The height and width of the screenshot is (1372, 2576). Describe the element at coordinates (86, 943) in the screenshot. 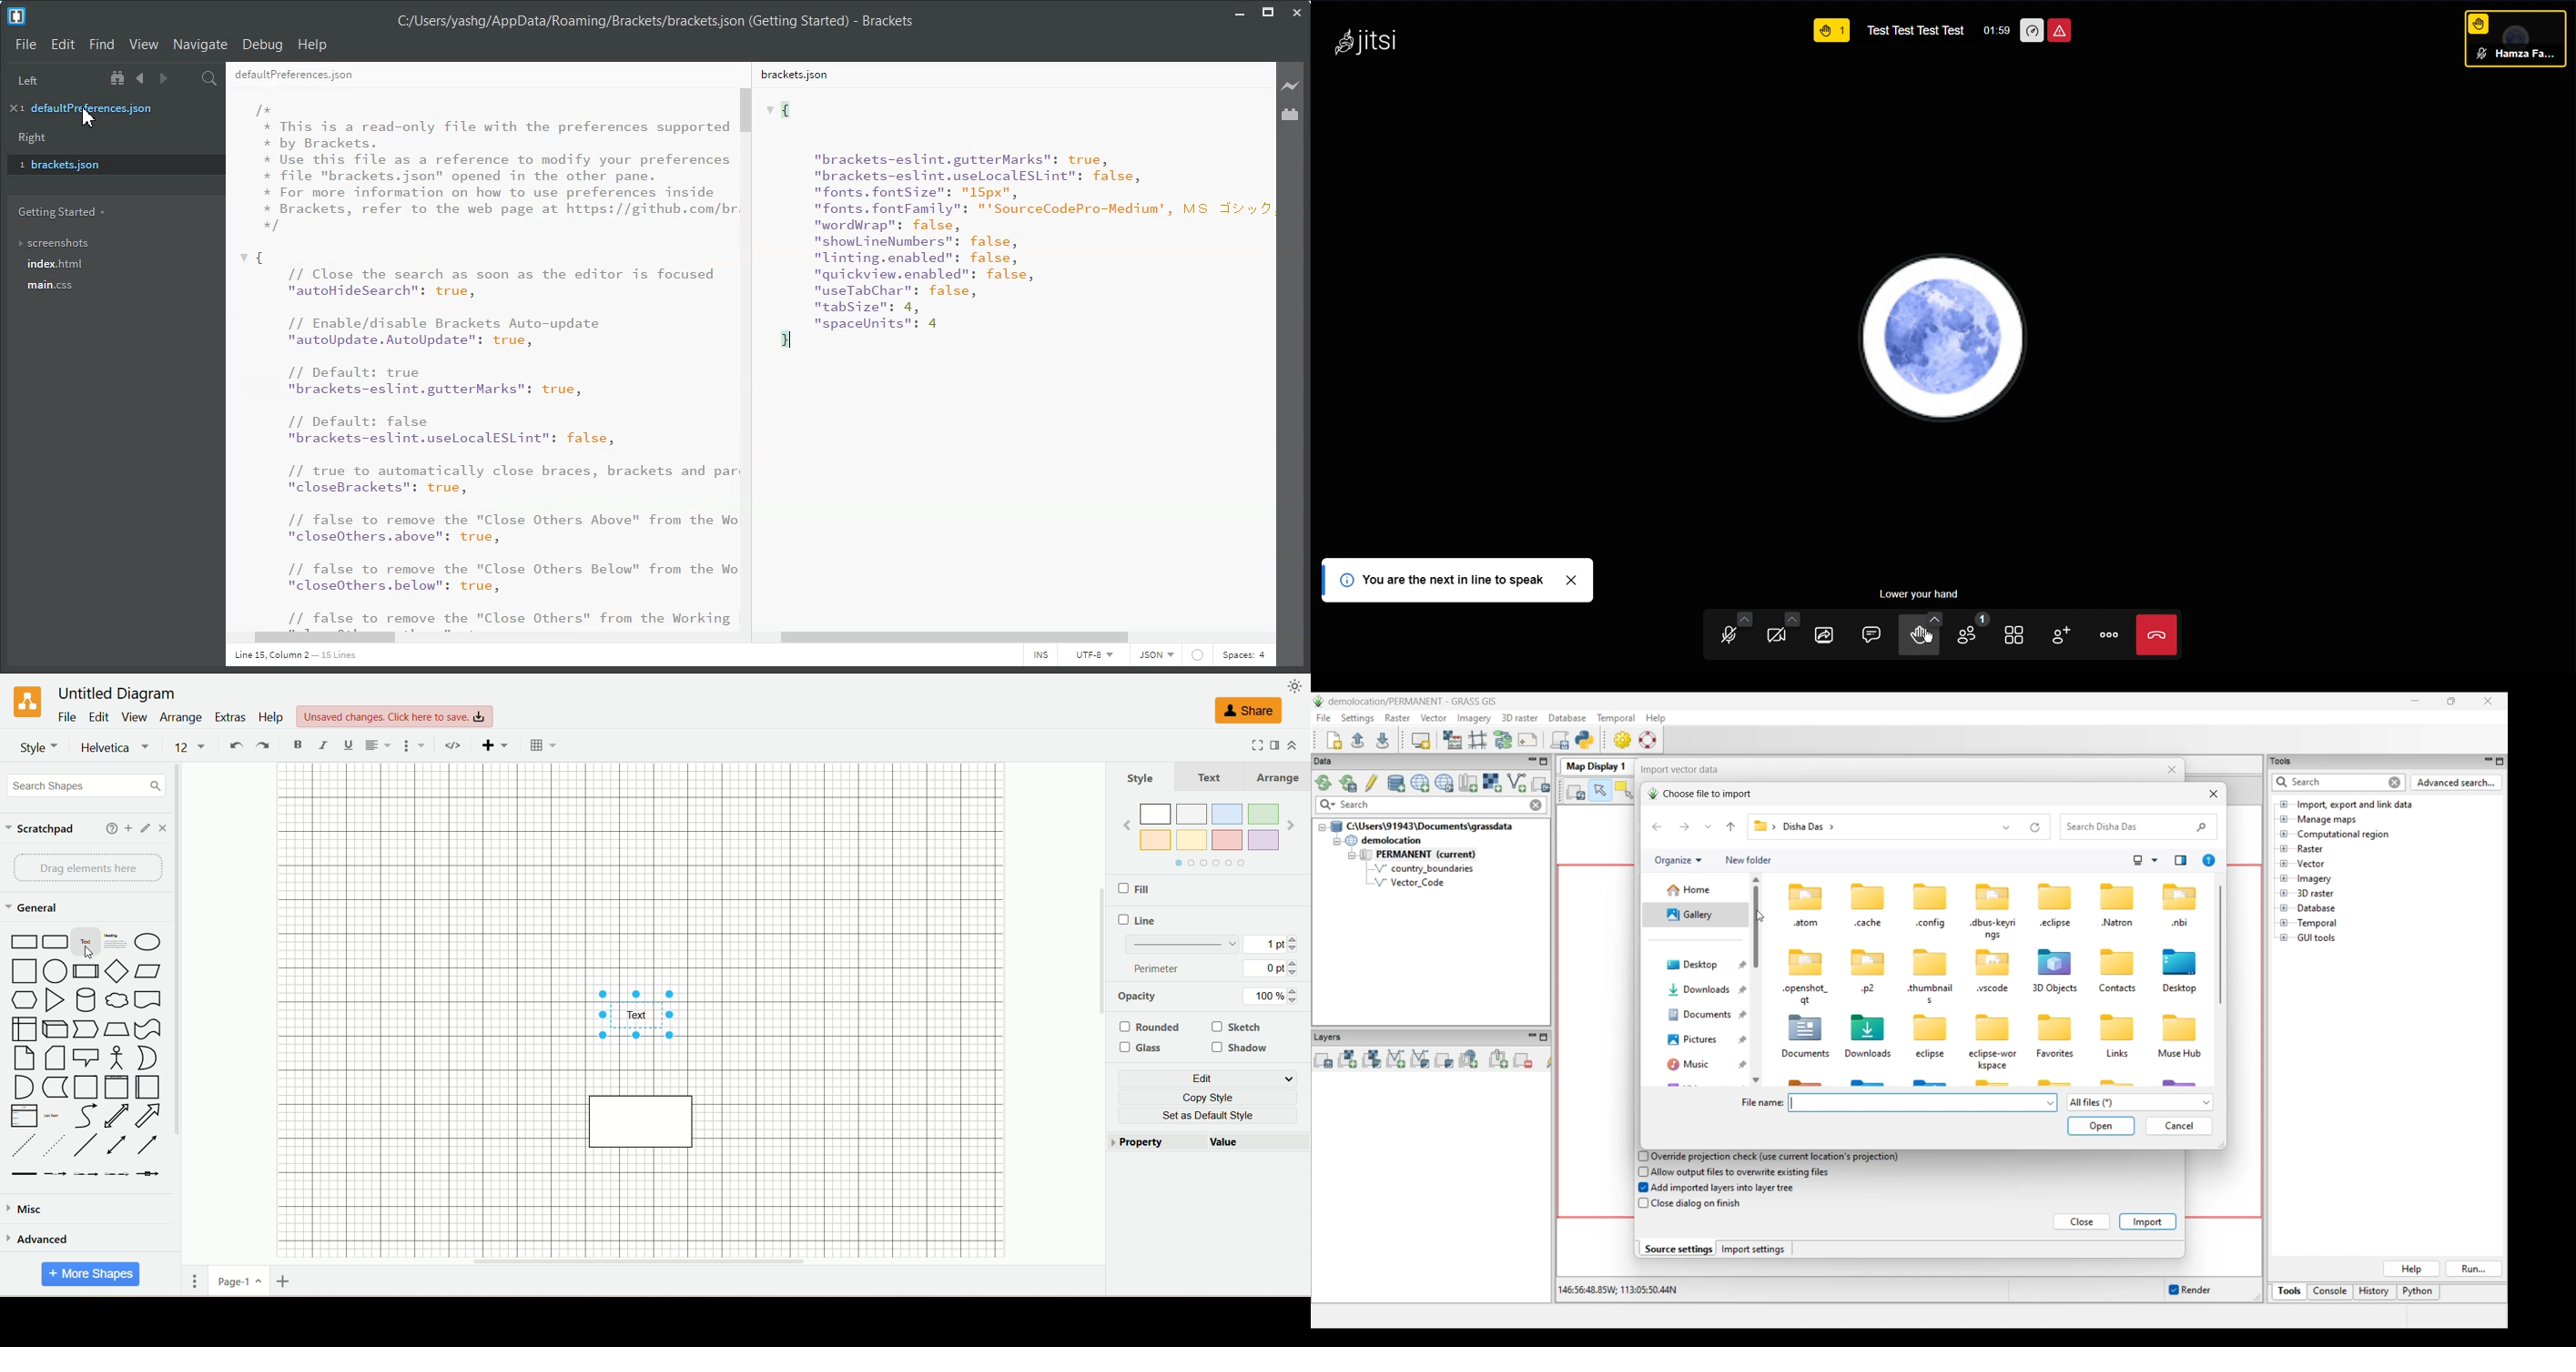

I see `text` at that location.